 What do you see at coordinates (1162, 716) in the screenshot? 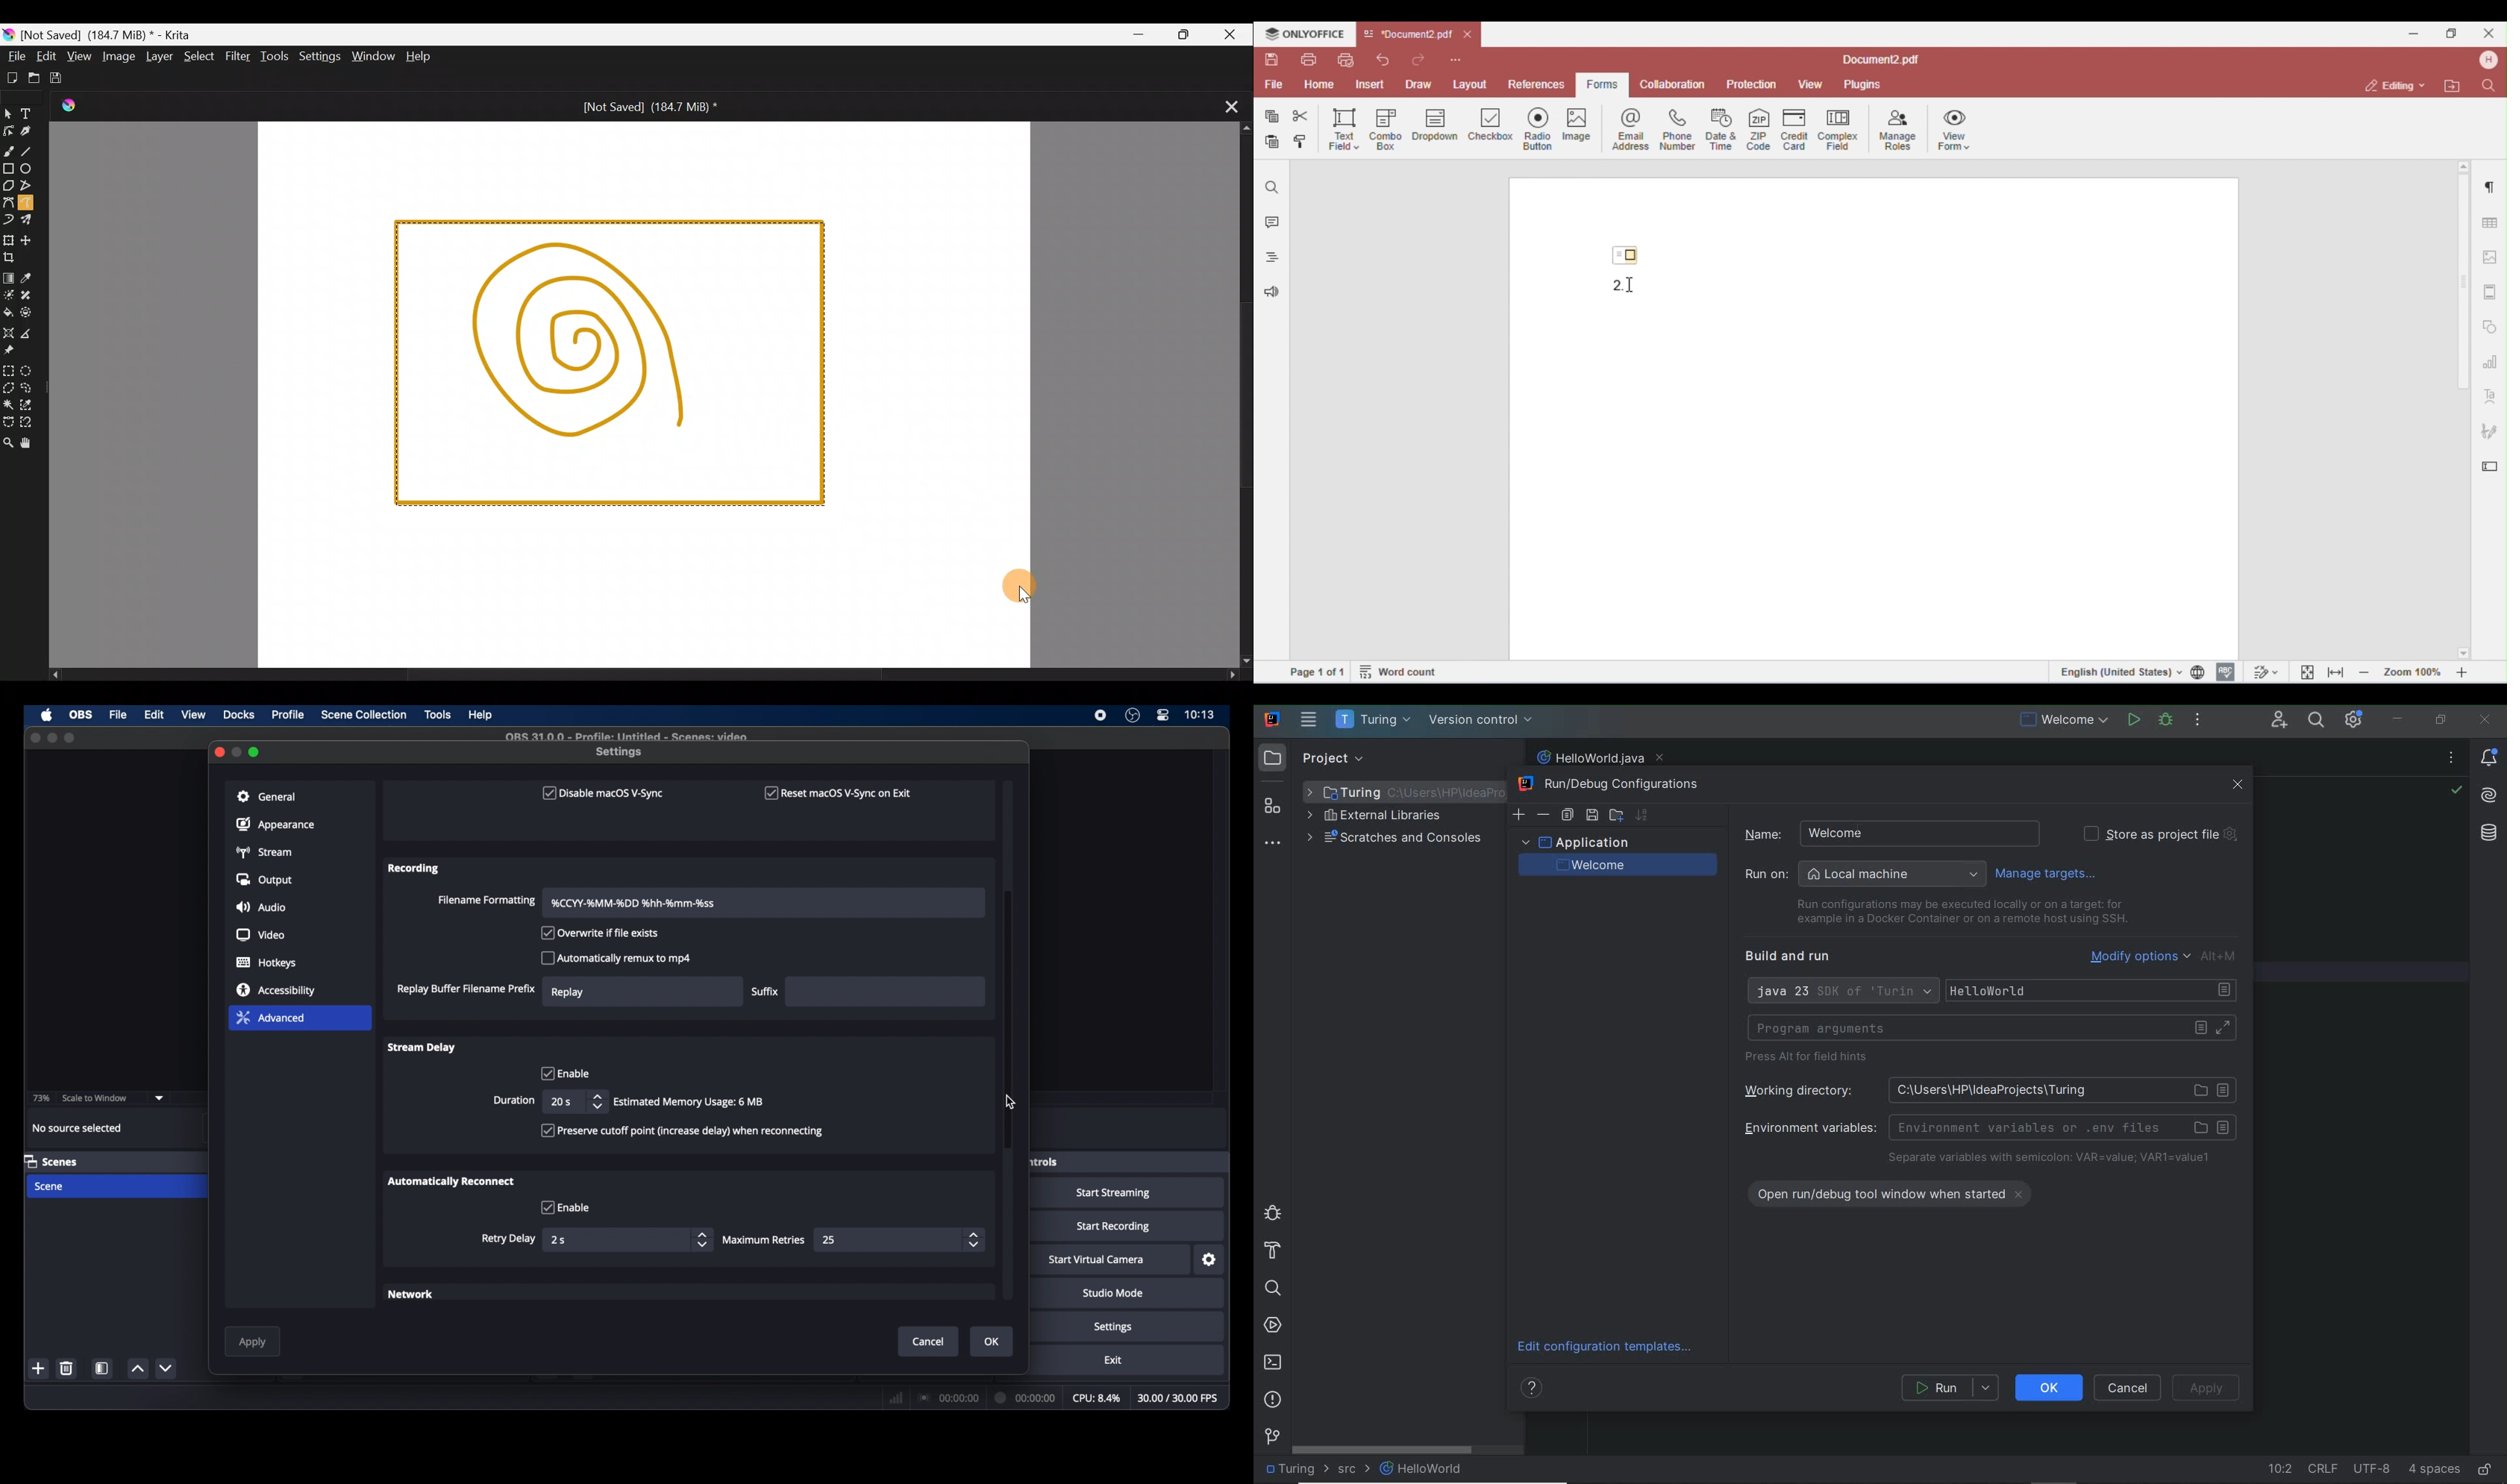
I see `control center` at bounding box center [1162, 716].